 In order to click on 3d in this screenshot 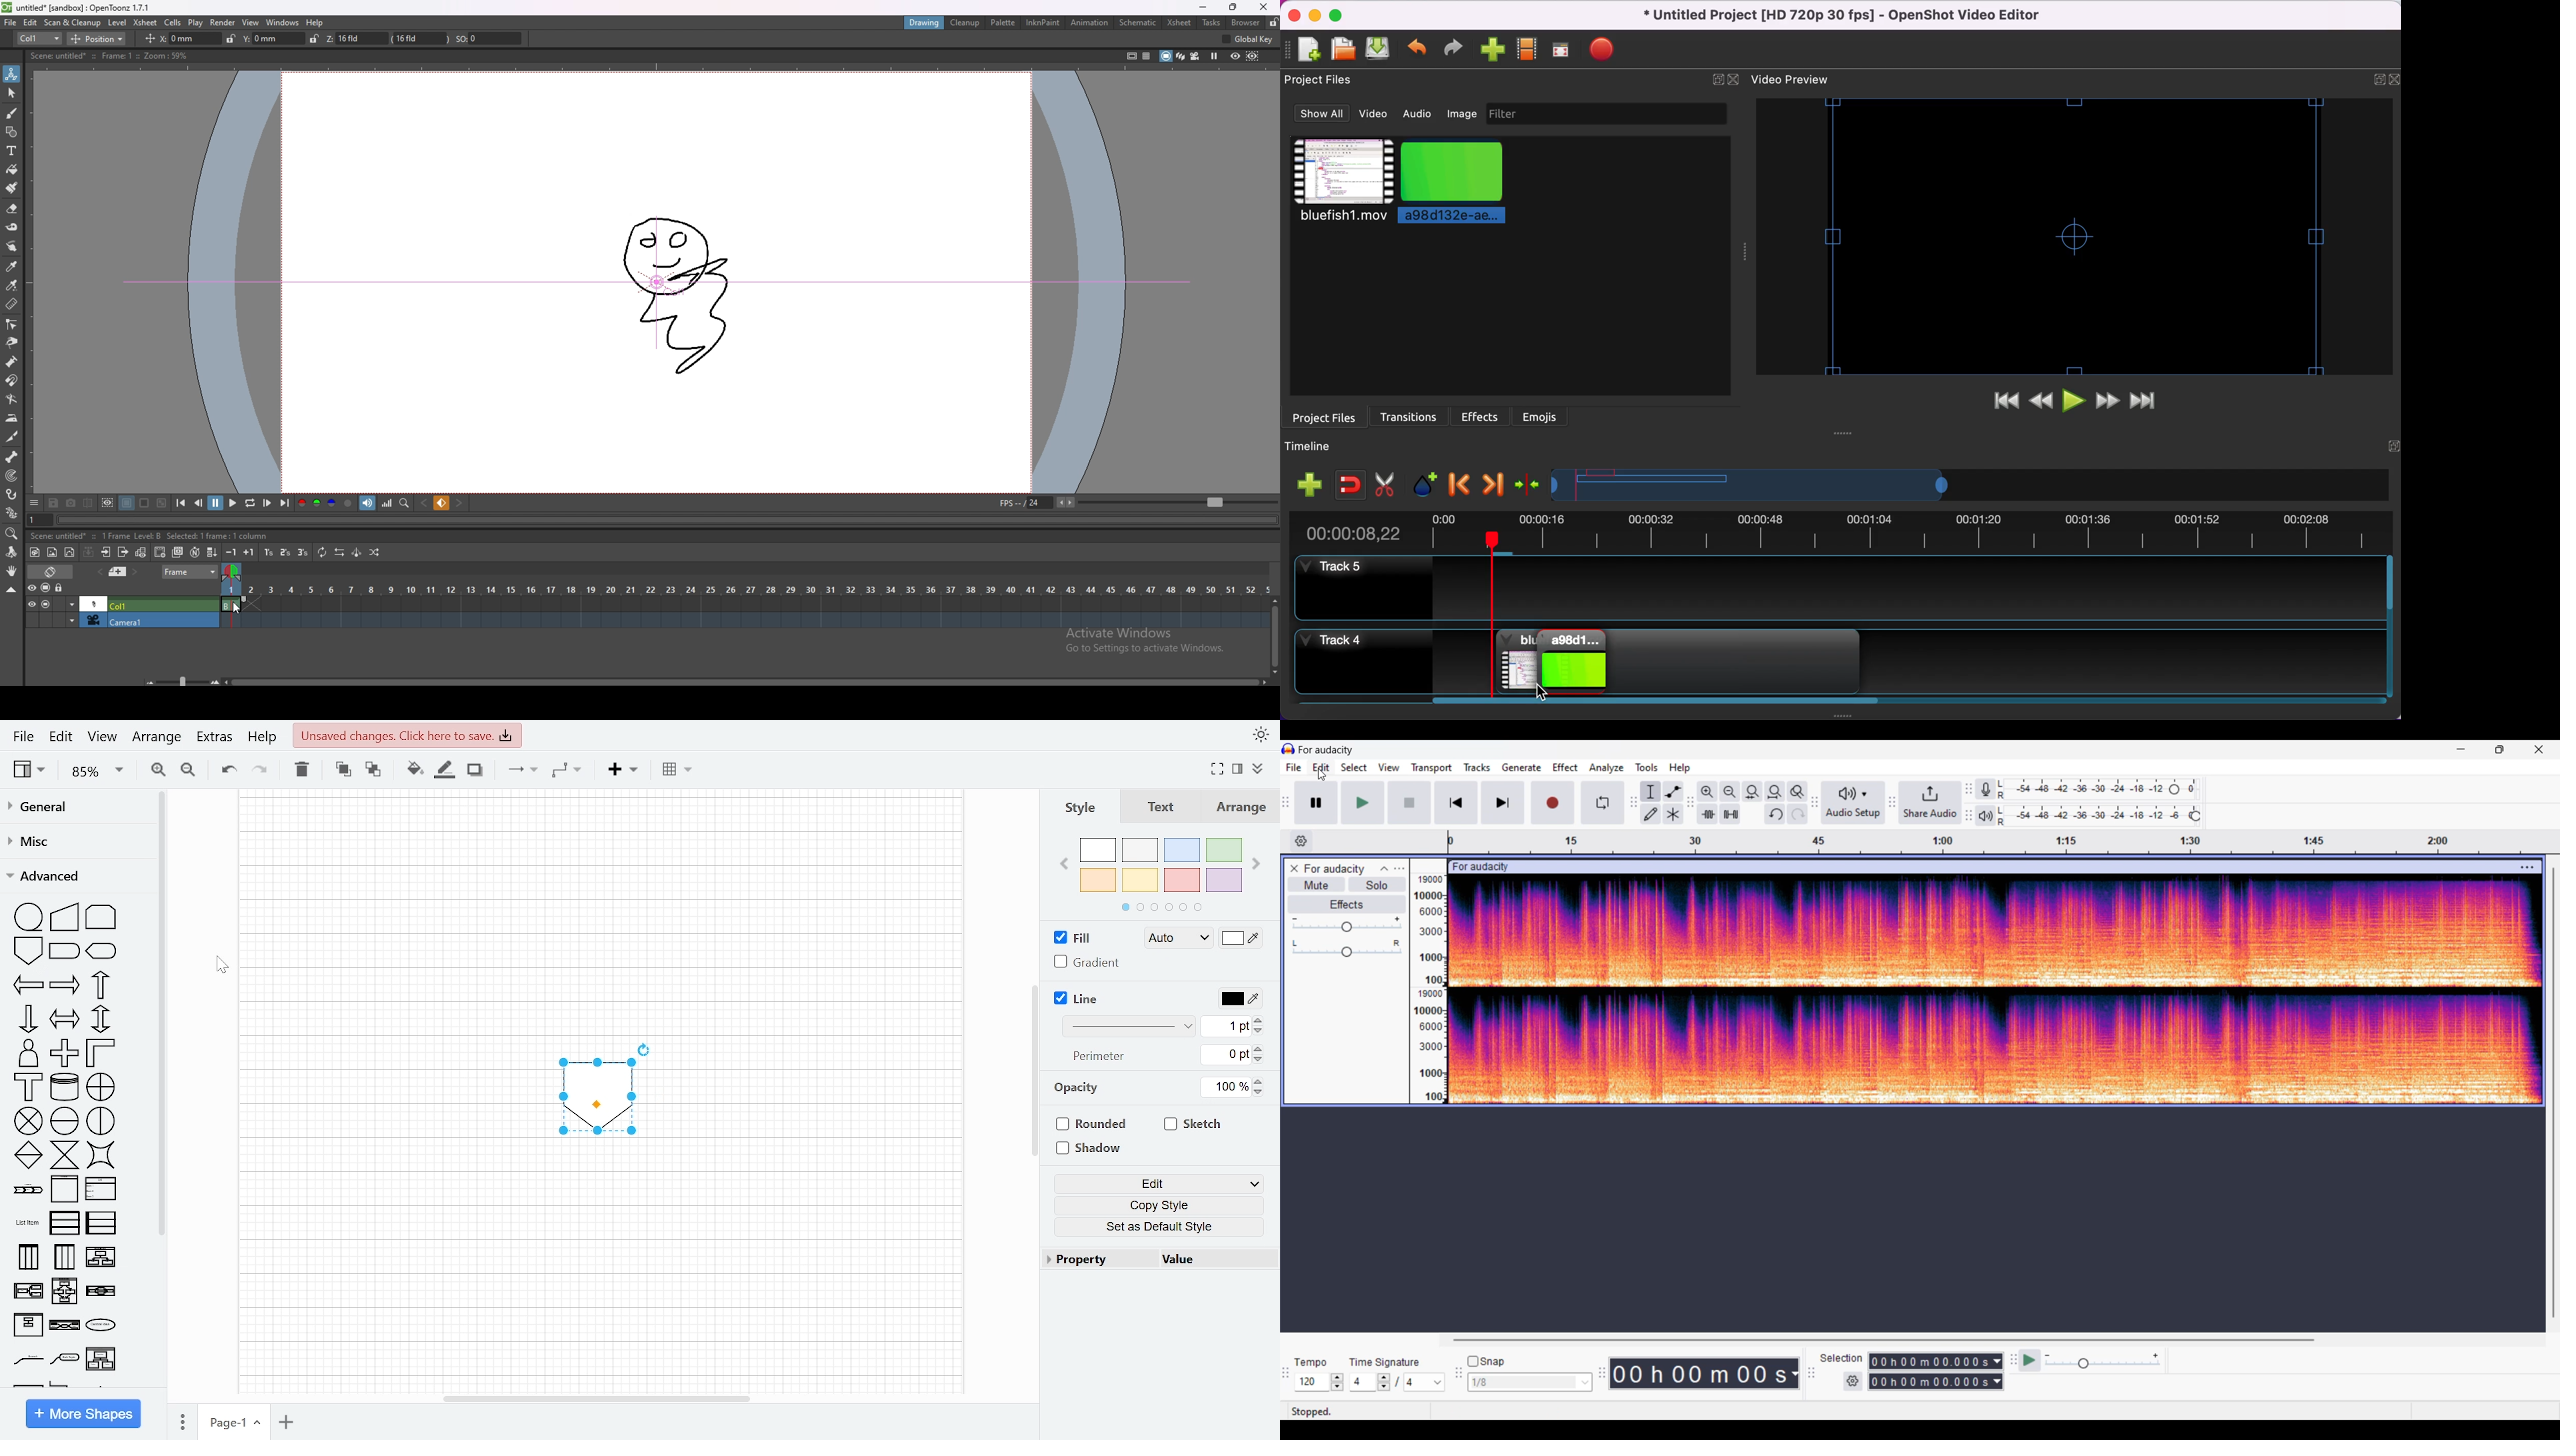, I will do `click(1180, 56)`.